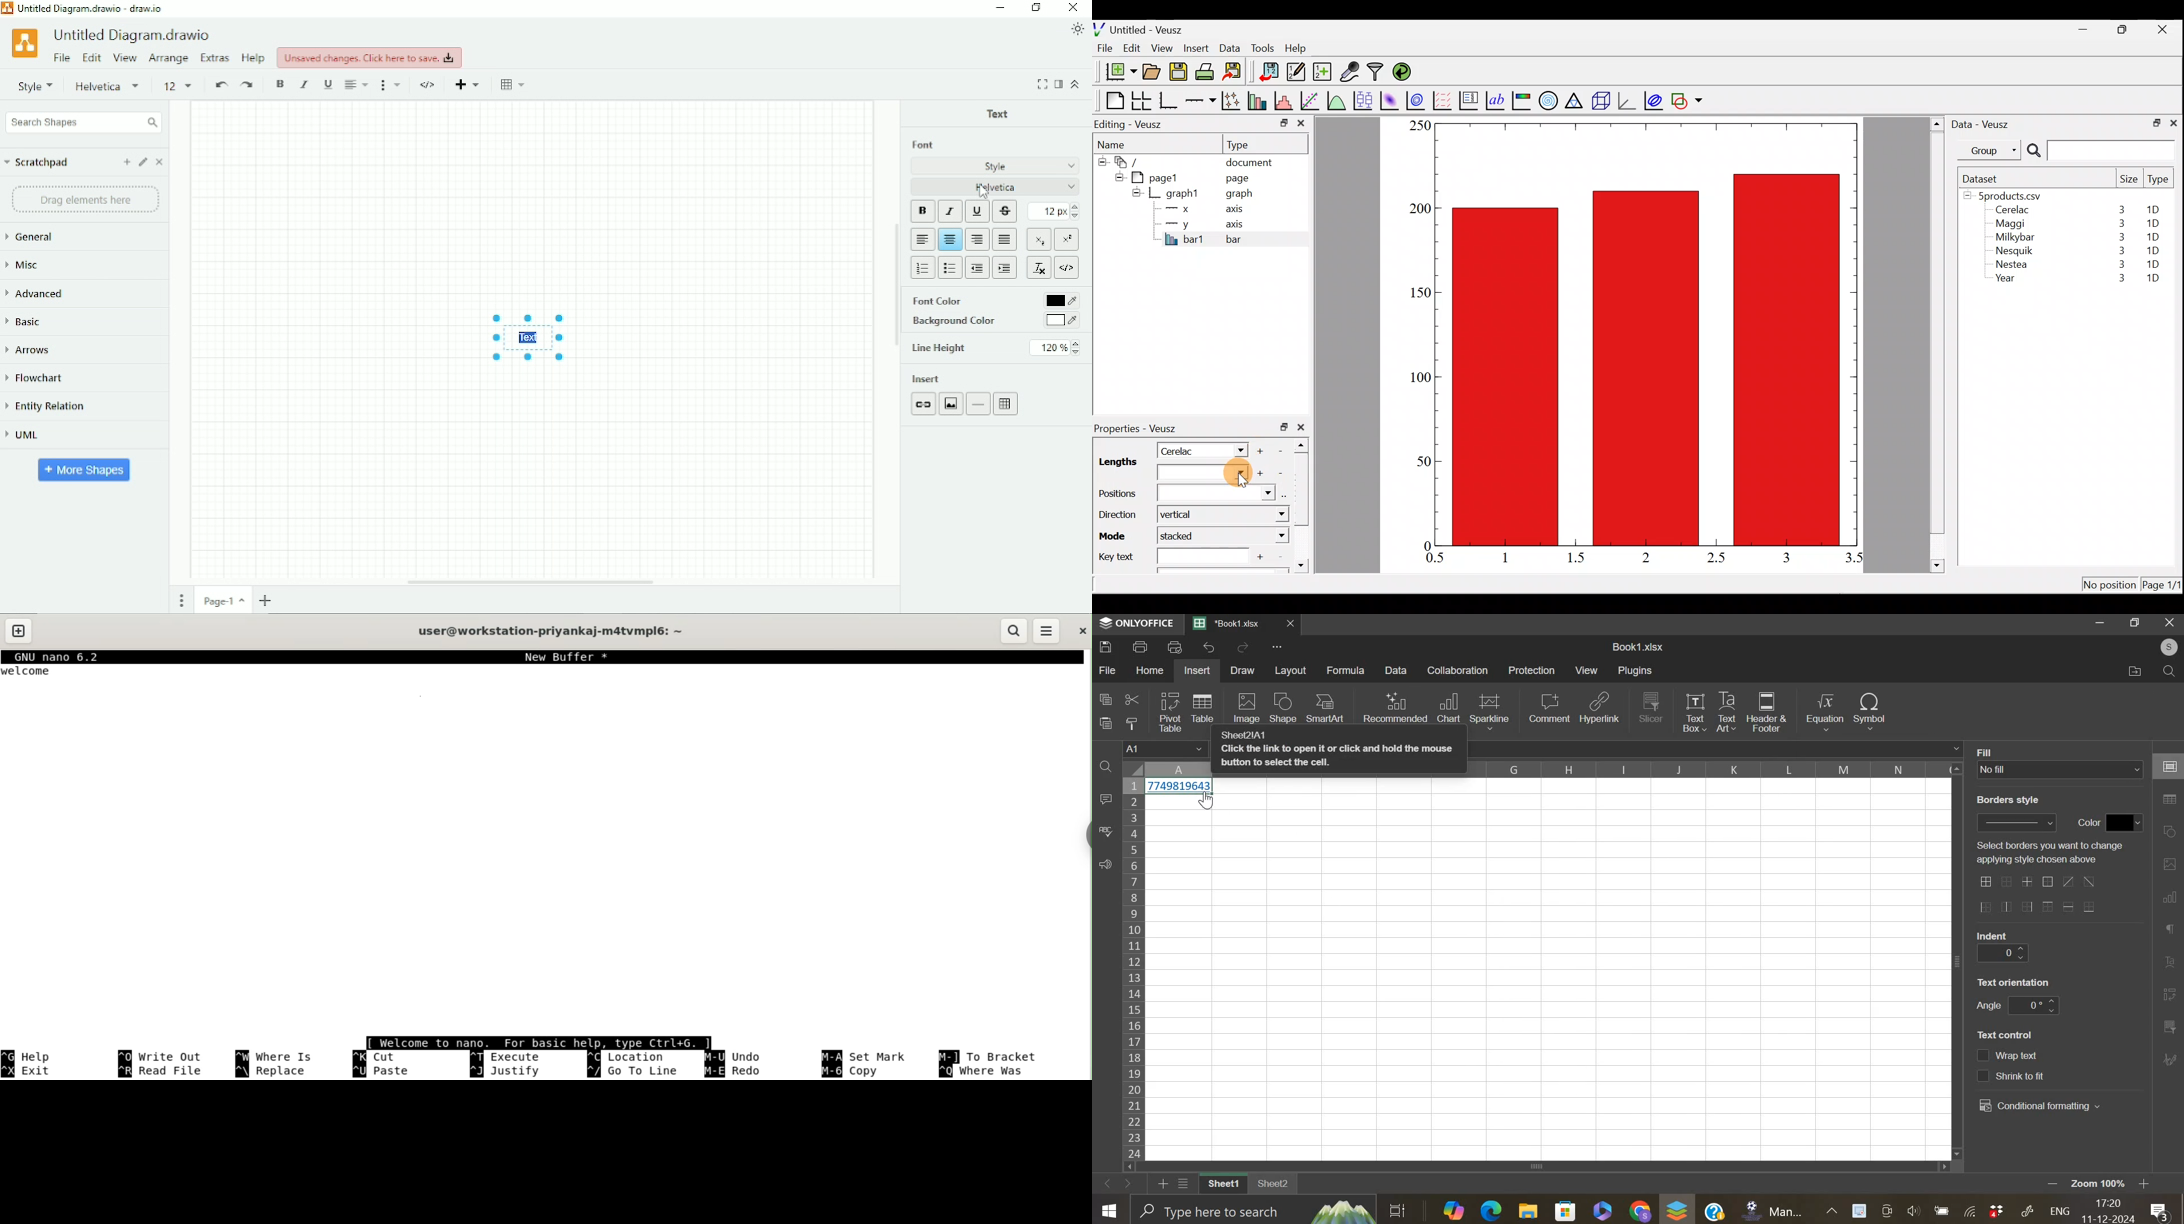  Describe the element at coordinates (2012, 225) in the screenshot. I see `Maggi` at that location.